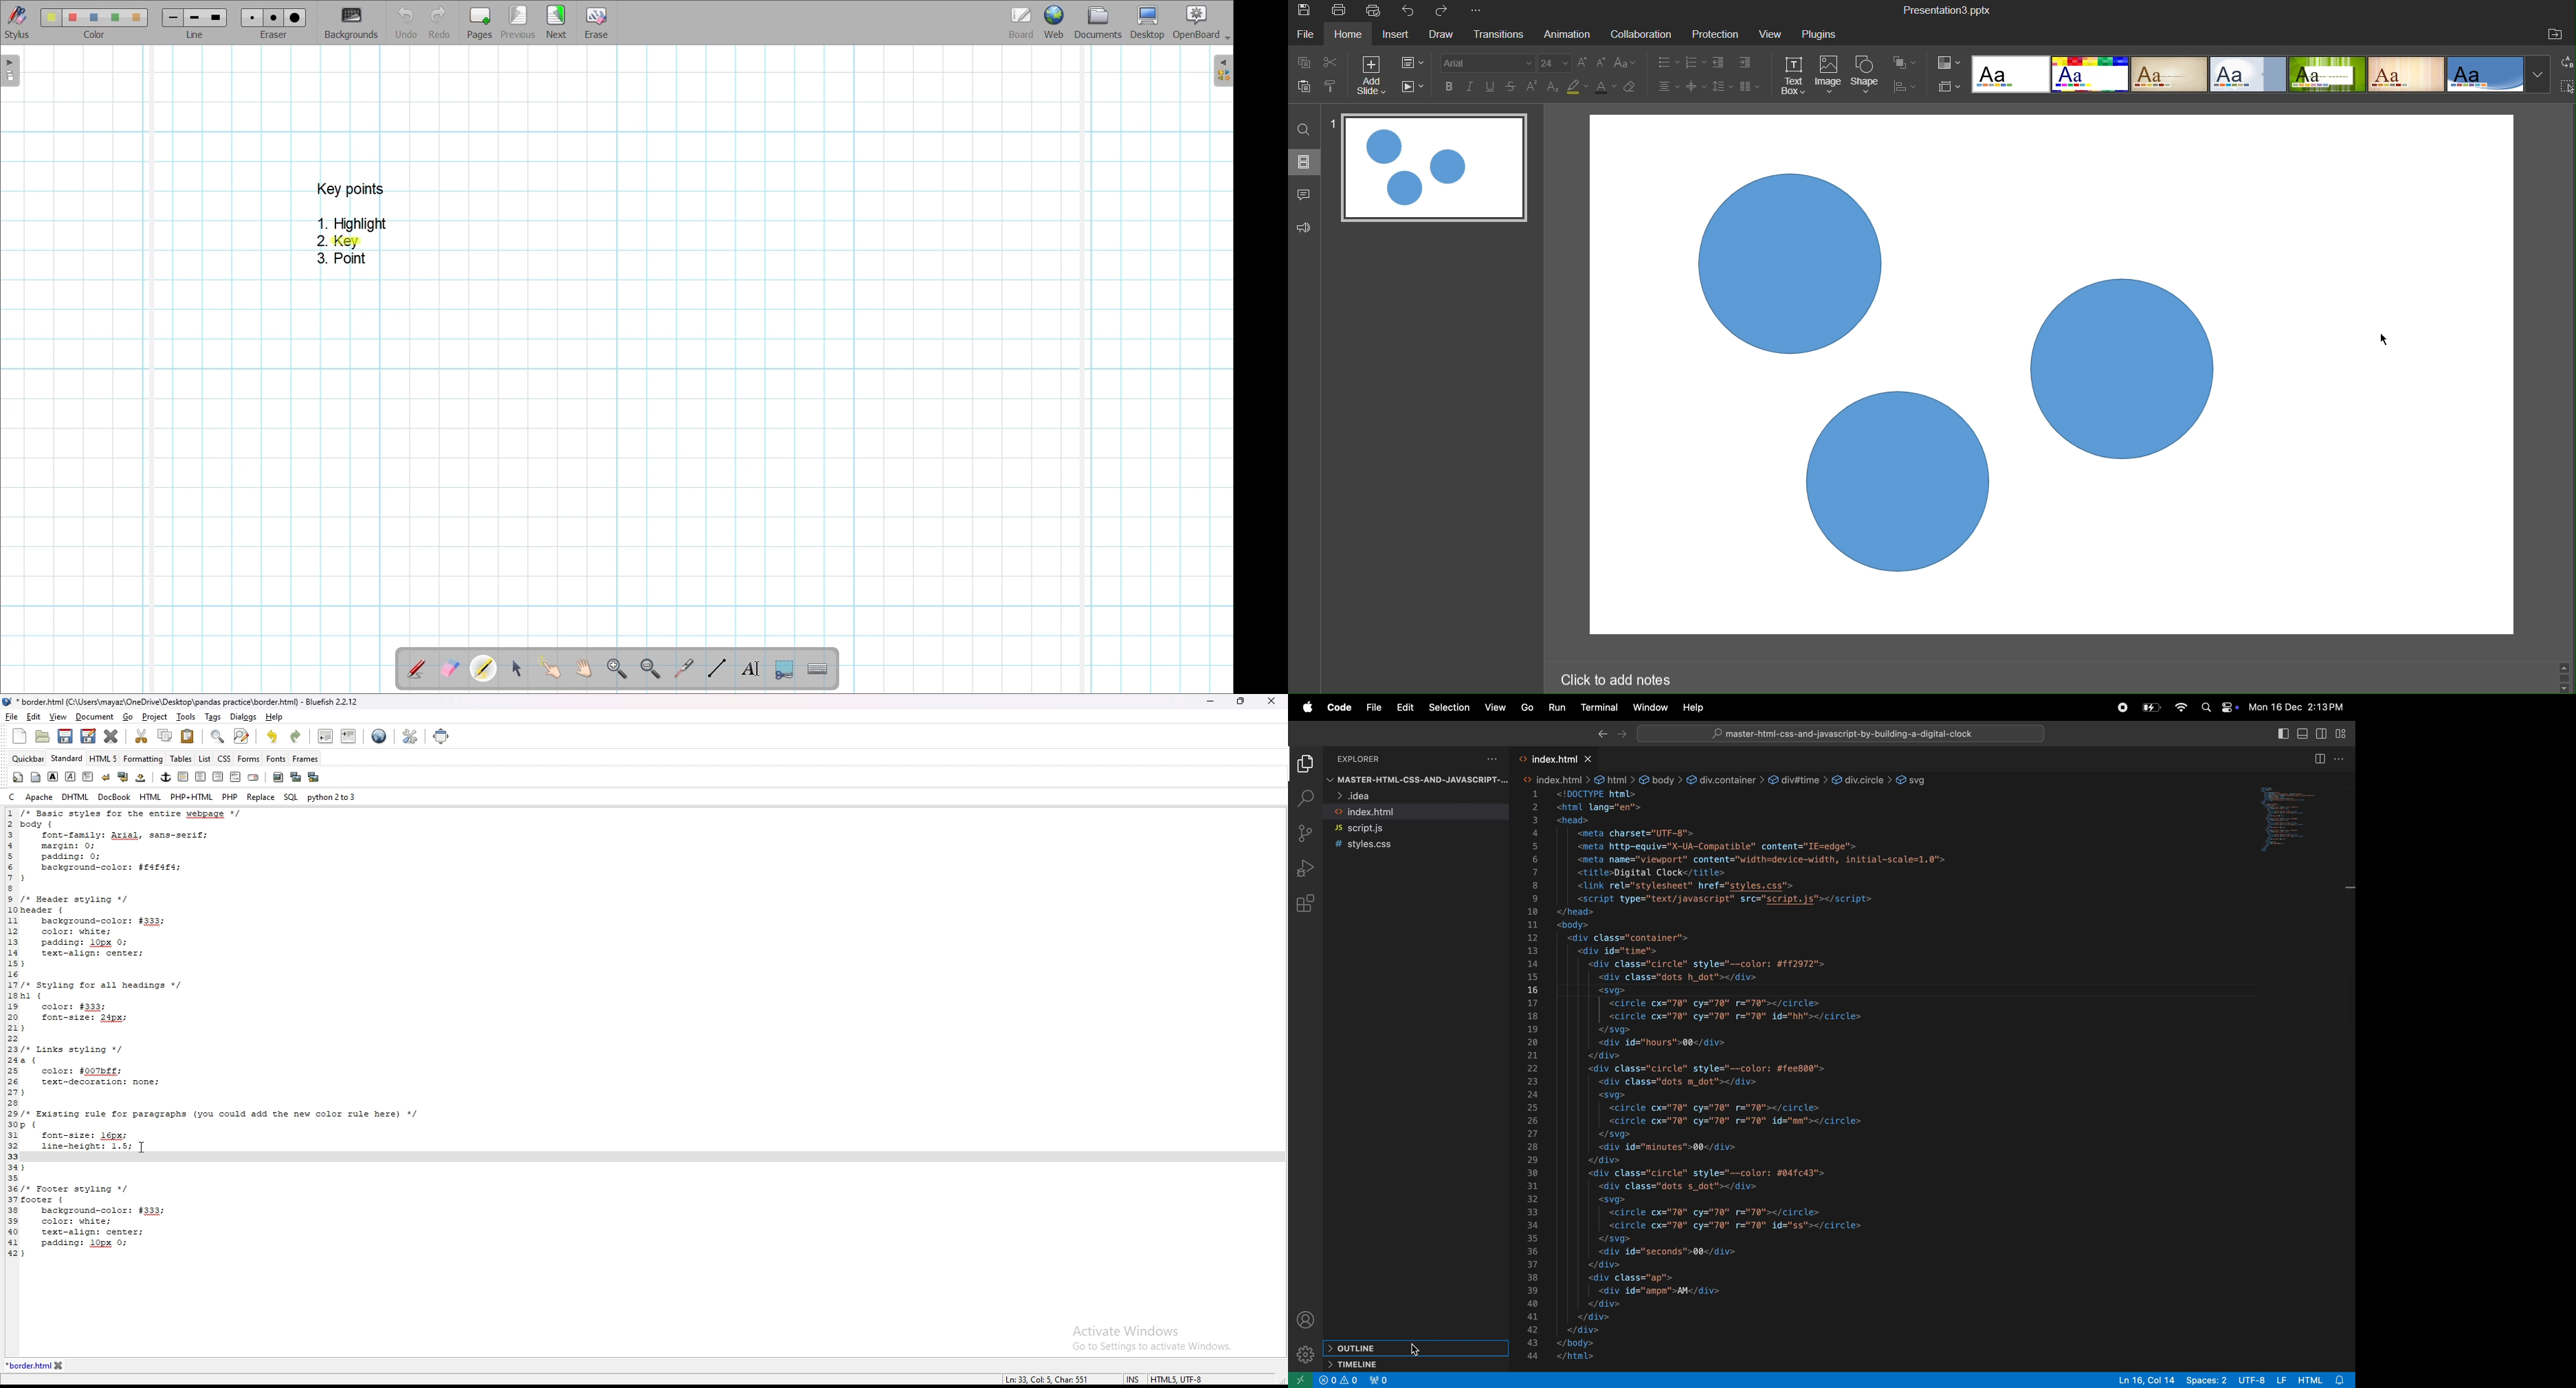 This screenshot has width=2576, height=1400. Describe the element at coordinates (1678, 63) in the screenshot. I see `Lists` at that location.